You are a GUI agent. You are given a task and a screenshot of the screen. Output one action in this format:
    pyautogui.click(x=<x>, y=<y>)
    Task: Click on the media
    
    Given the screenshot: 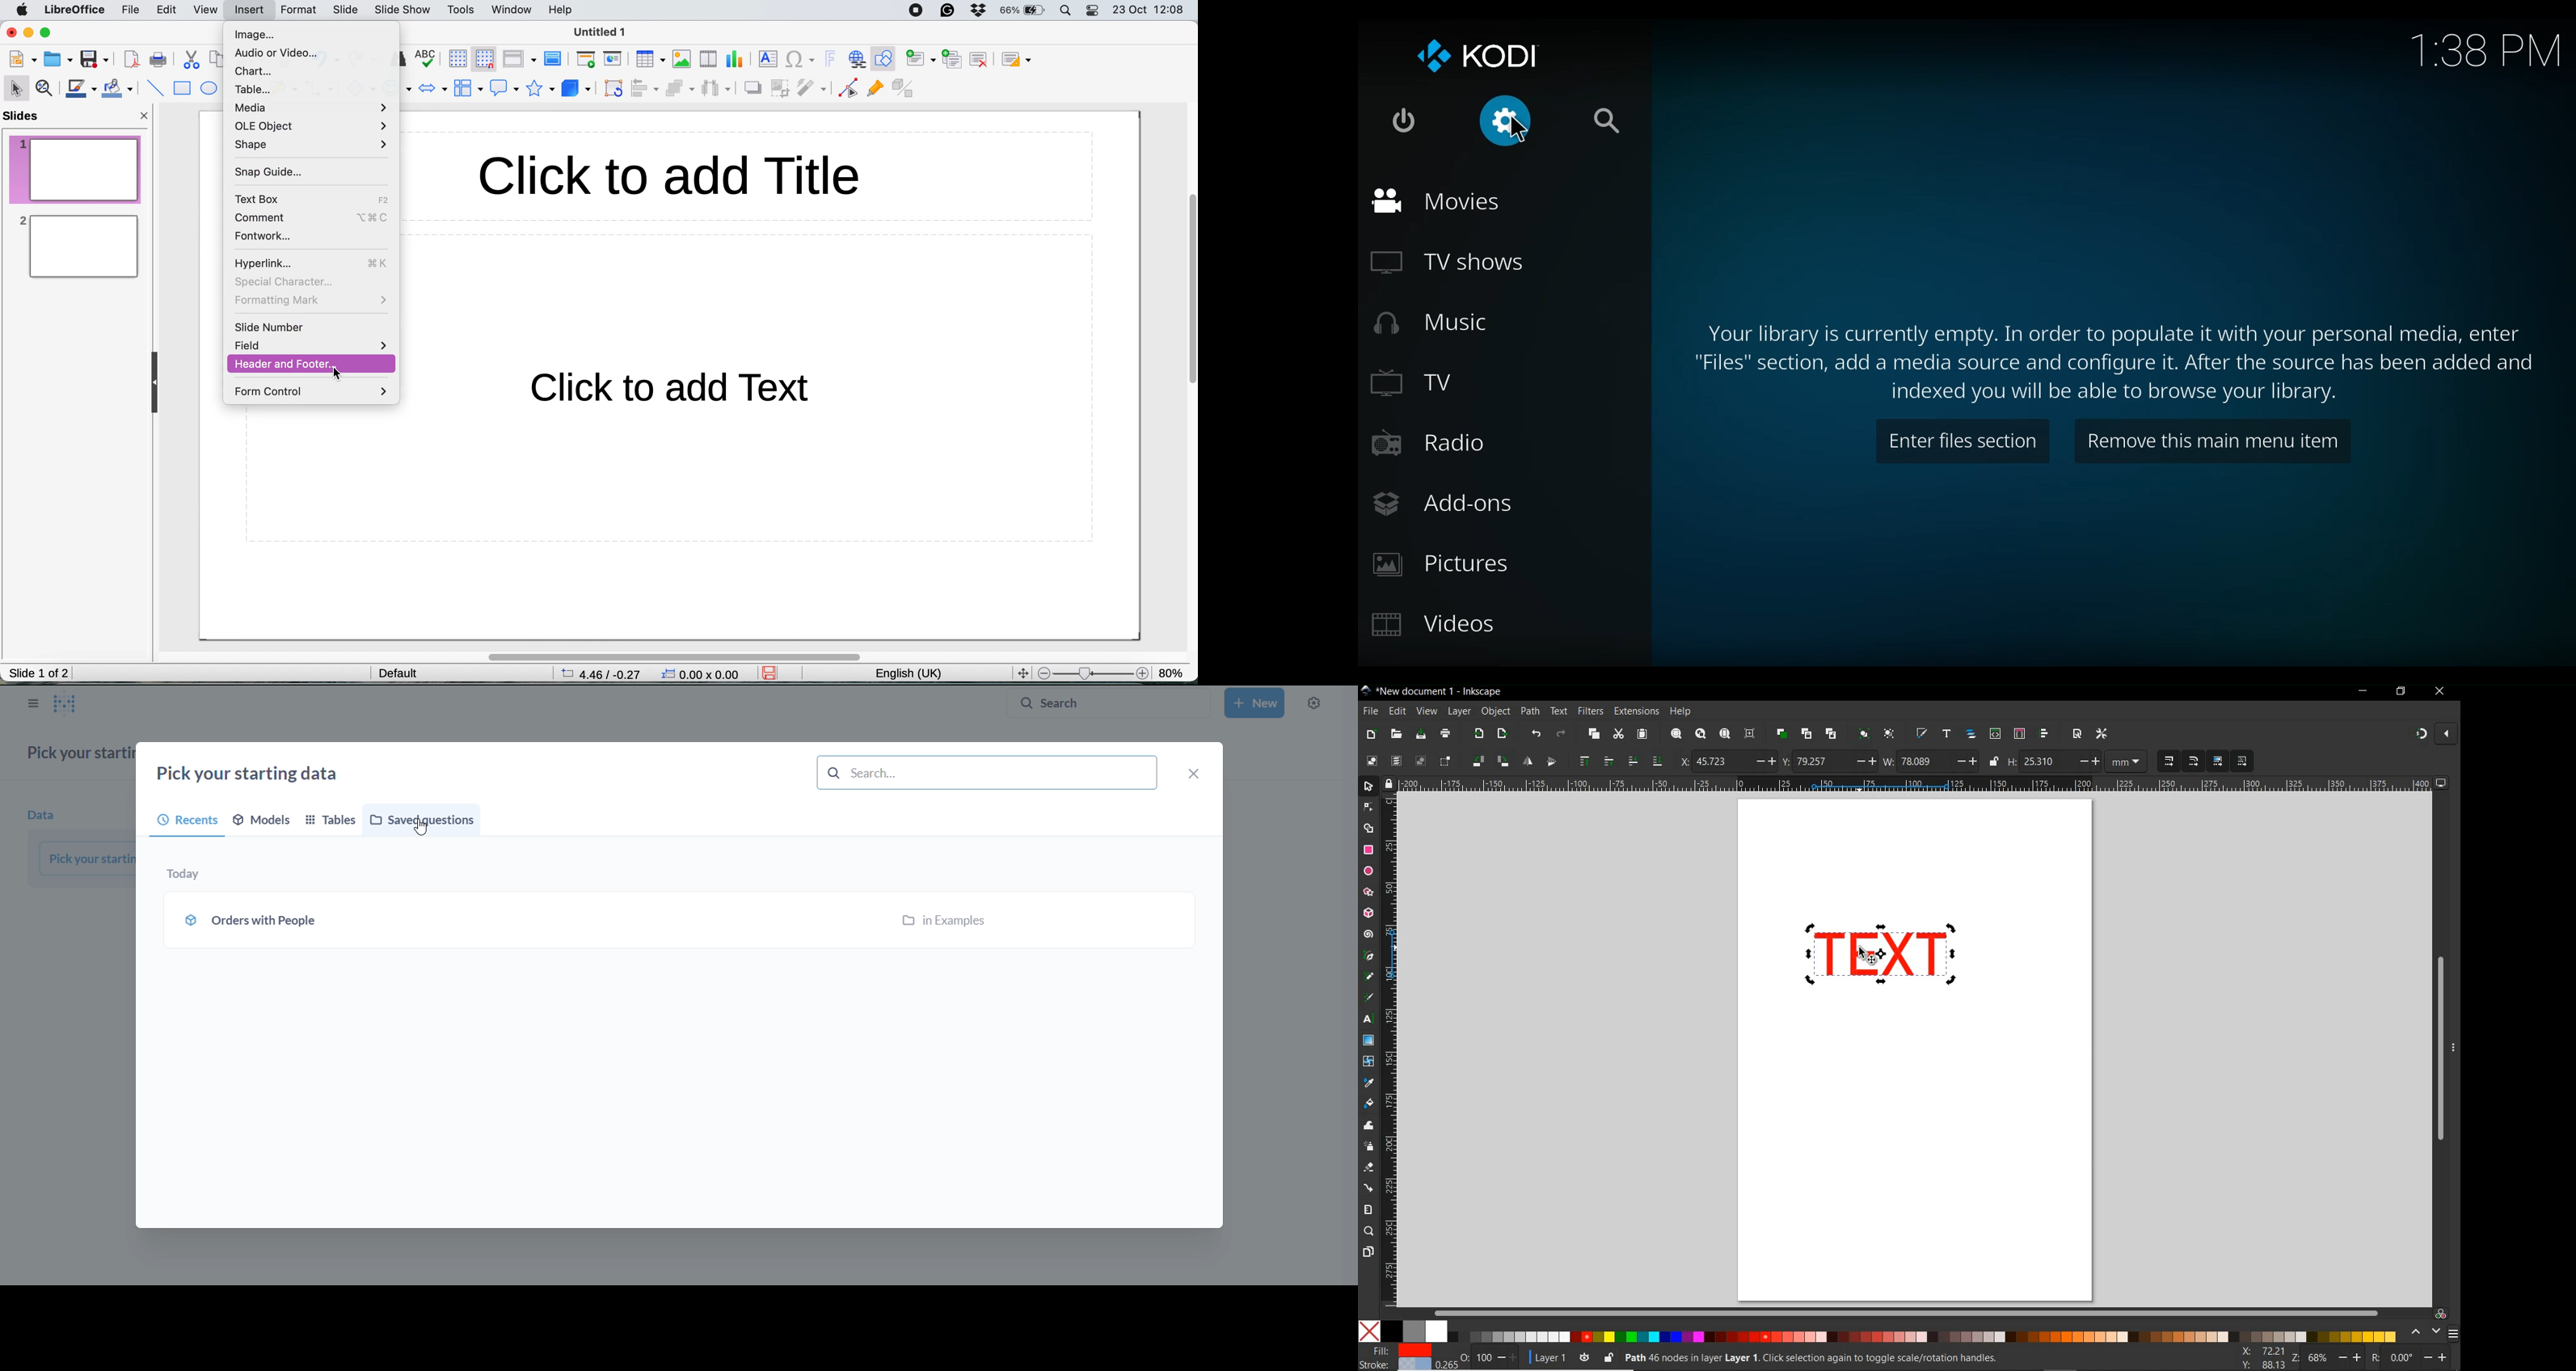 What is the action you would take?
    pyautogui.click(x=313, y=108)
    